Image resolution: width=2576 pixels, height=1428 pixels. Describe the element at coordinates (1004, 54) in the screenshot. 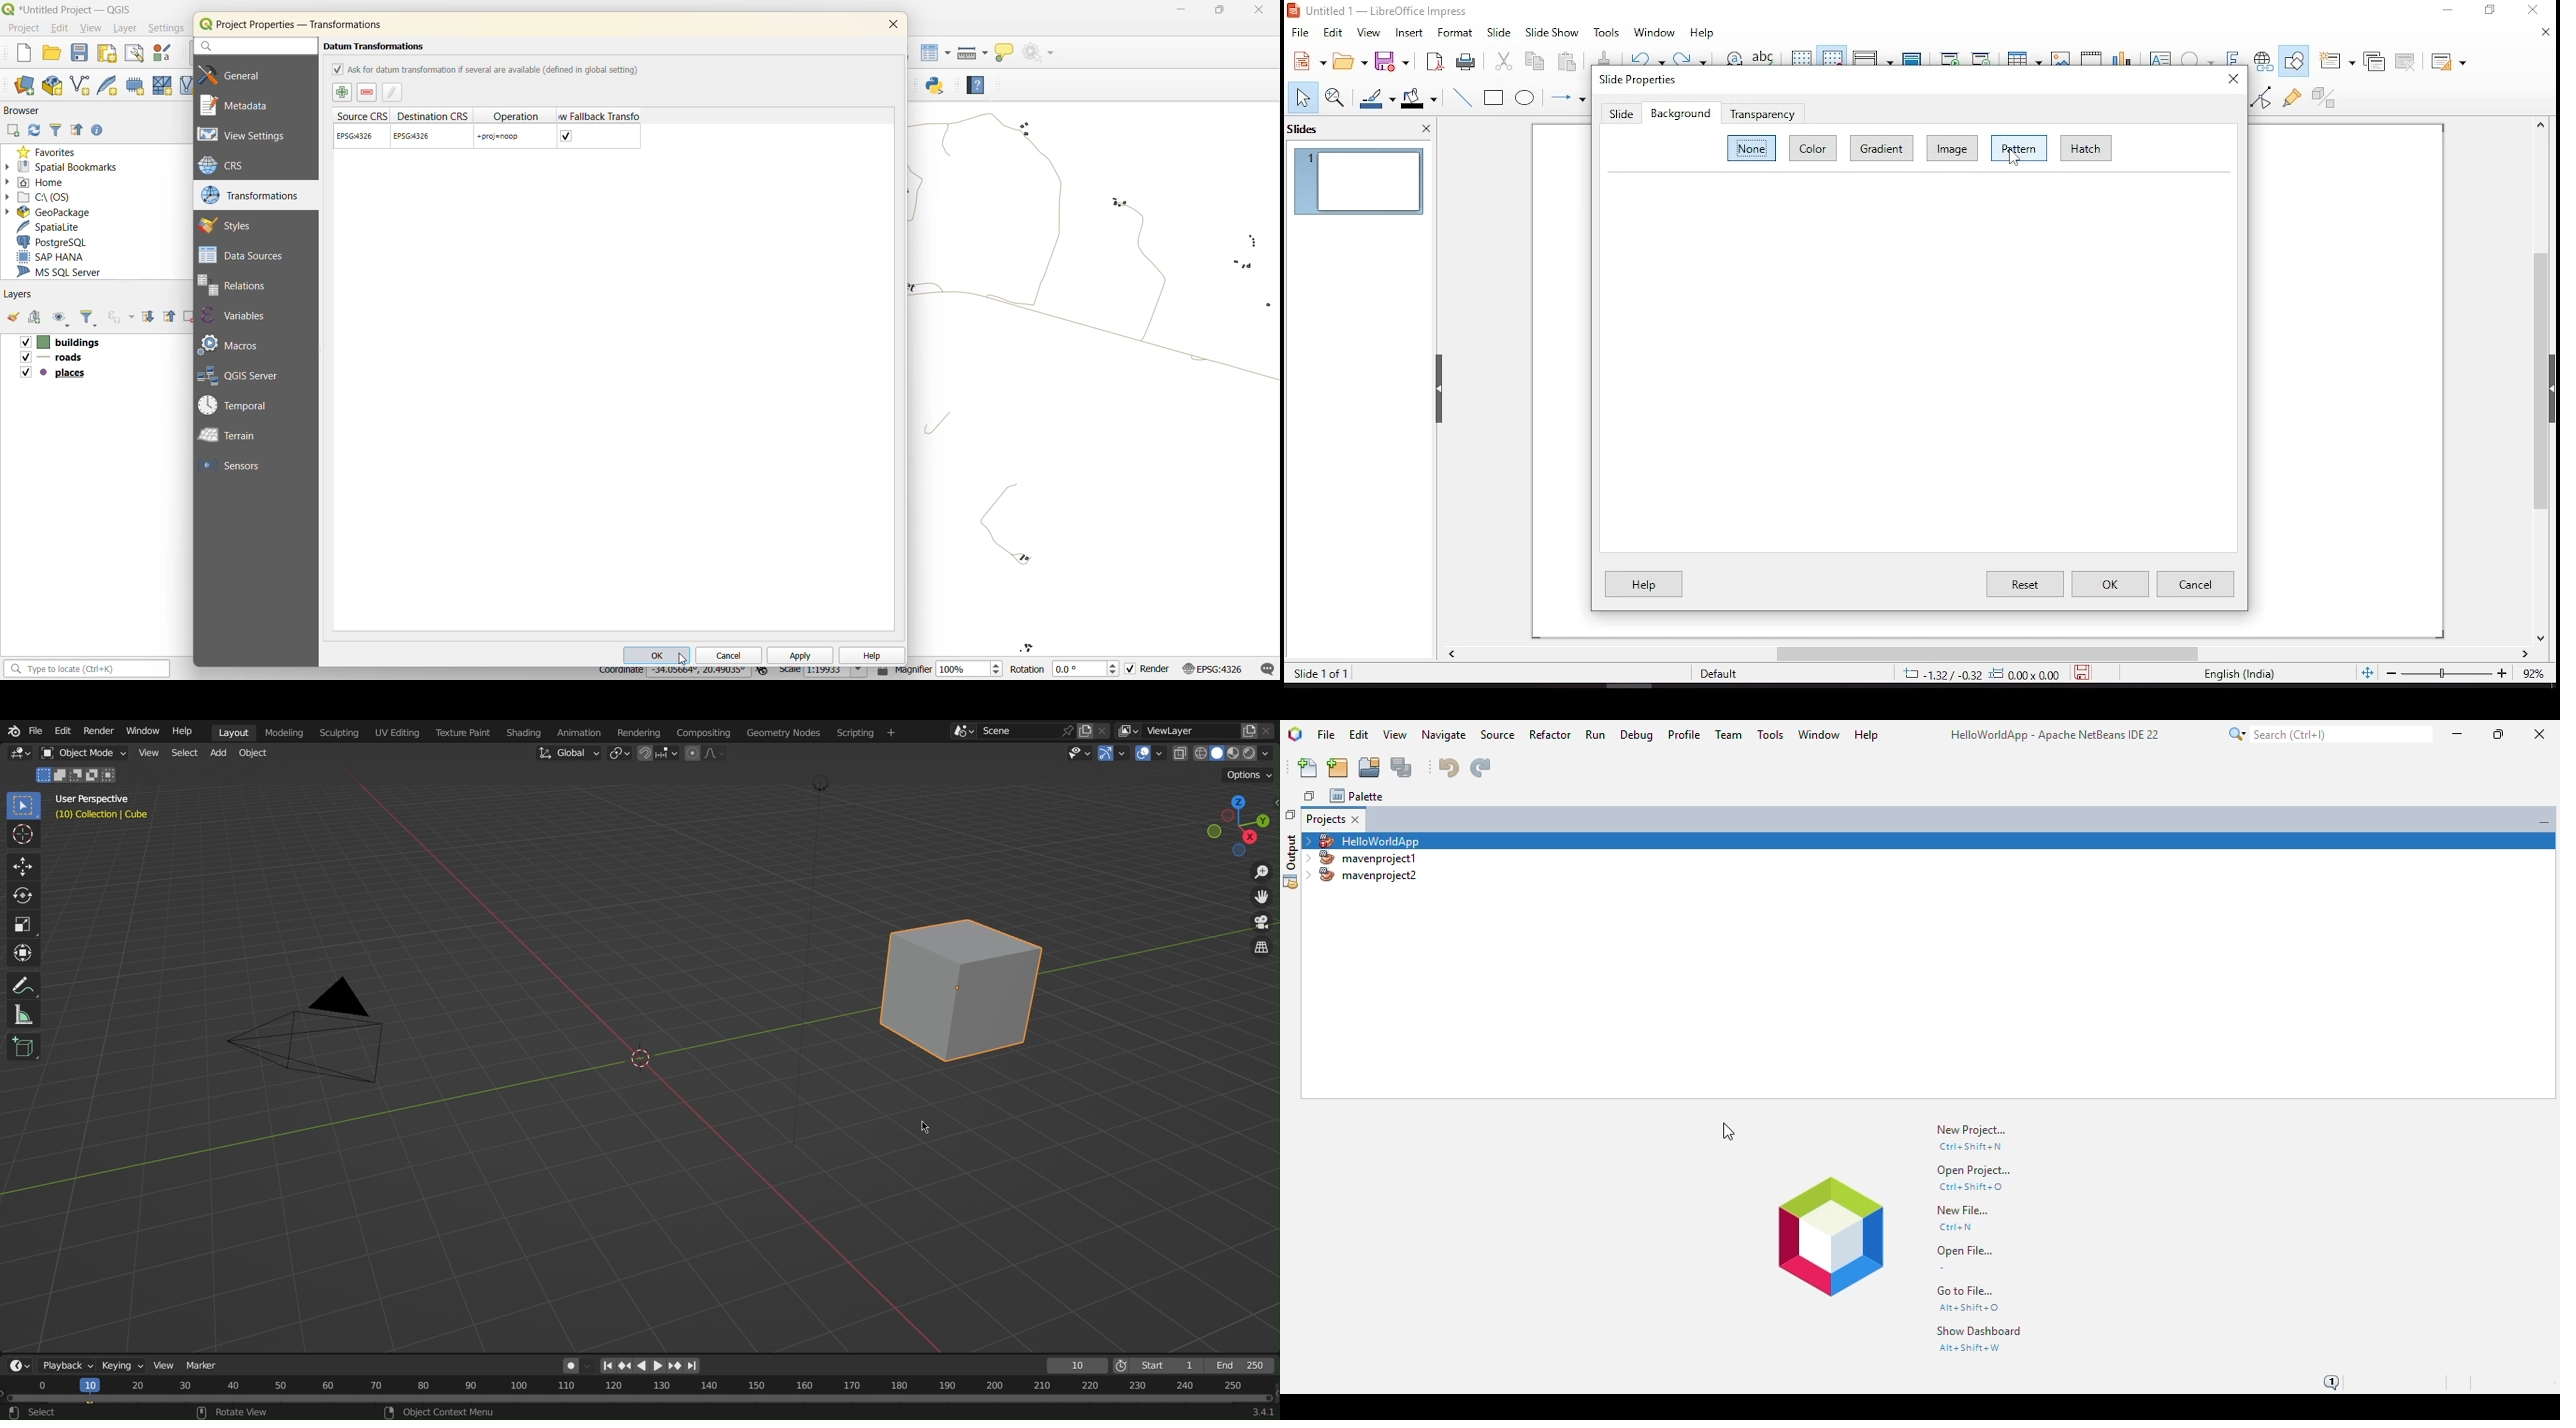

I see `show tips` at that location.